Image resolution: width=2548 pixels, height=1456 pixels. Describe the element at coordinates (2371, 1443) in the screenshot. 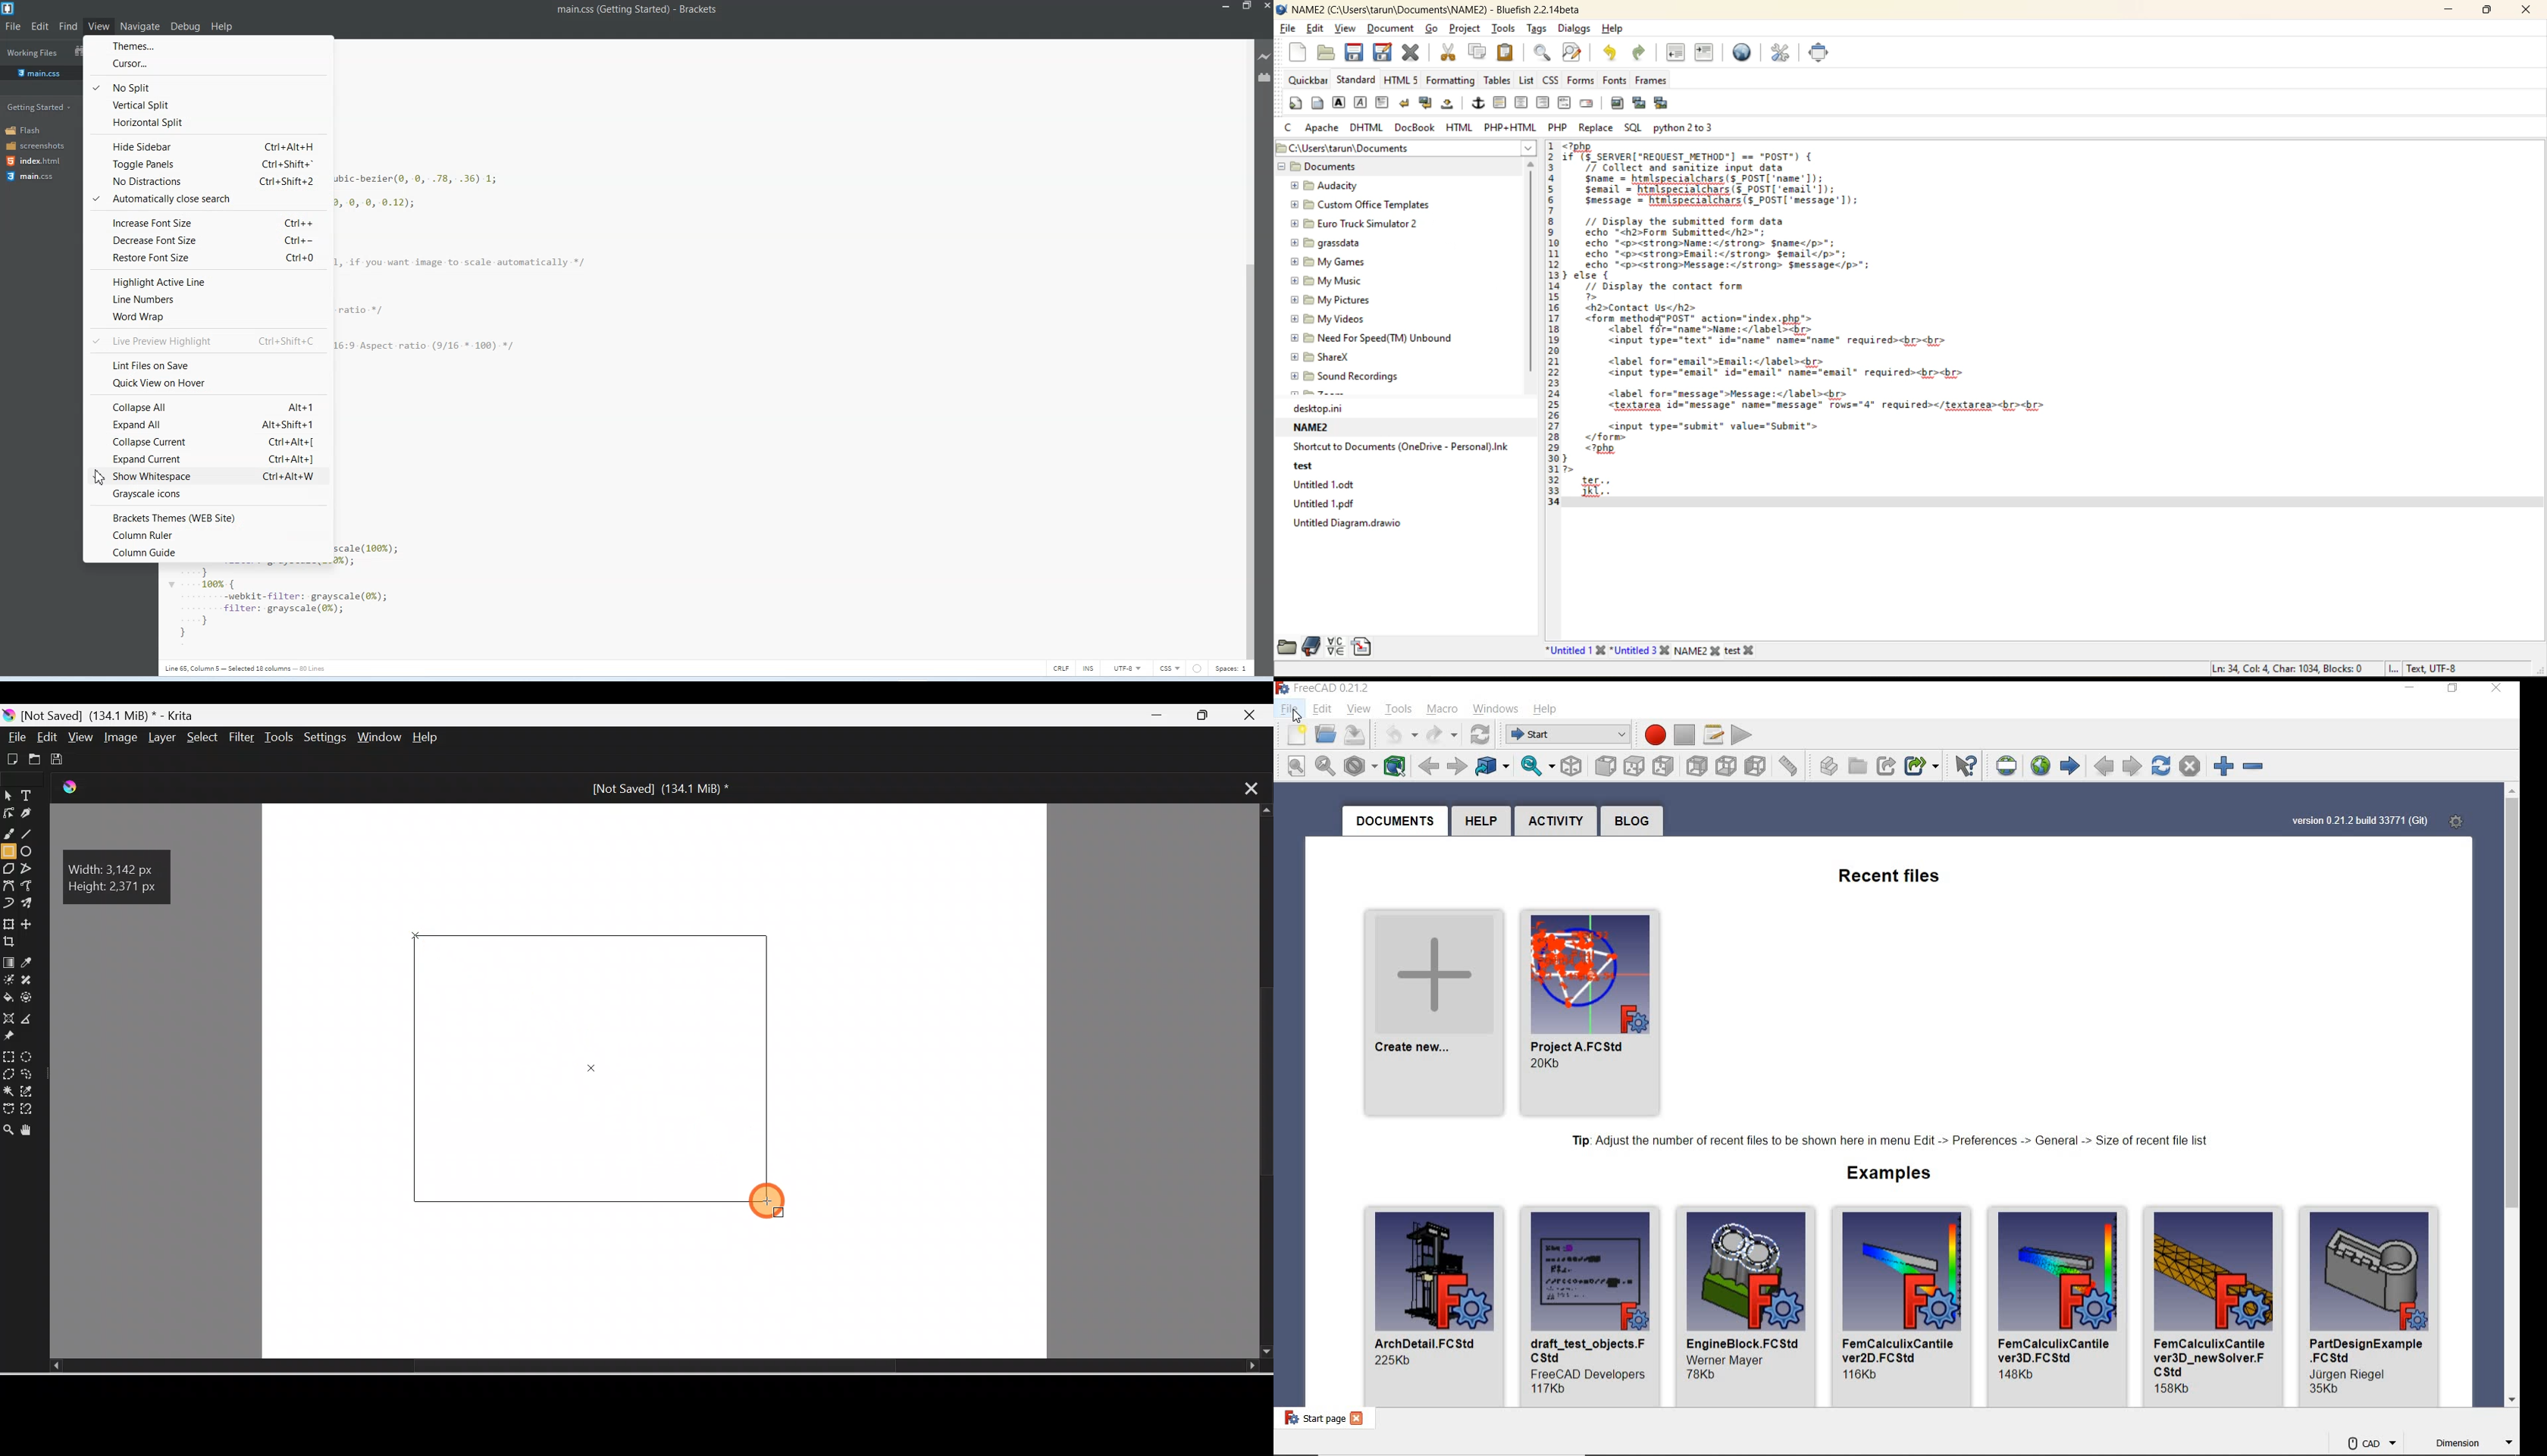

I see `CAD NAVIGATION STYLE` at that location.